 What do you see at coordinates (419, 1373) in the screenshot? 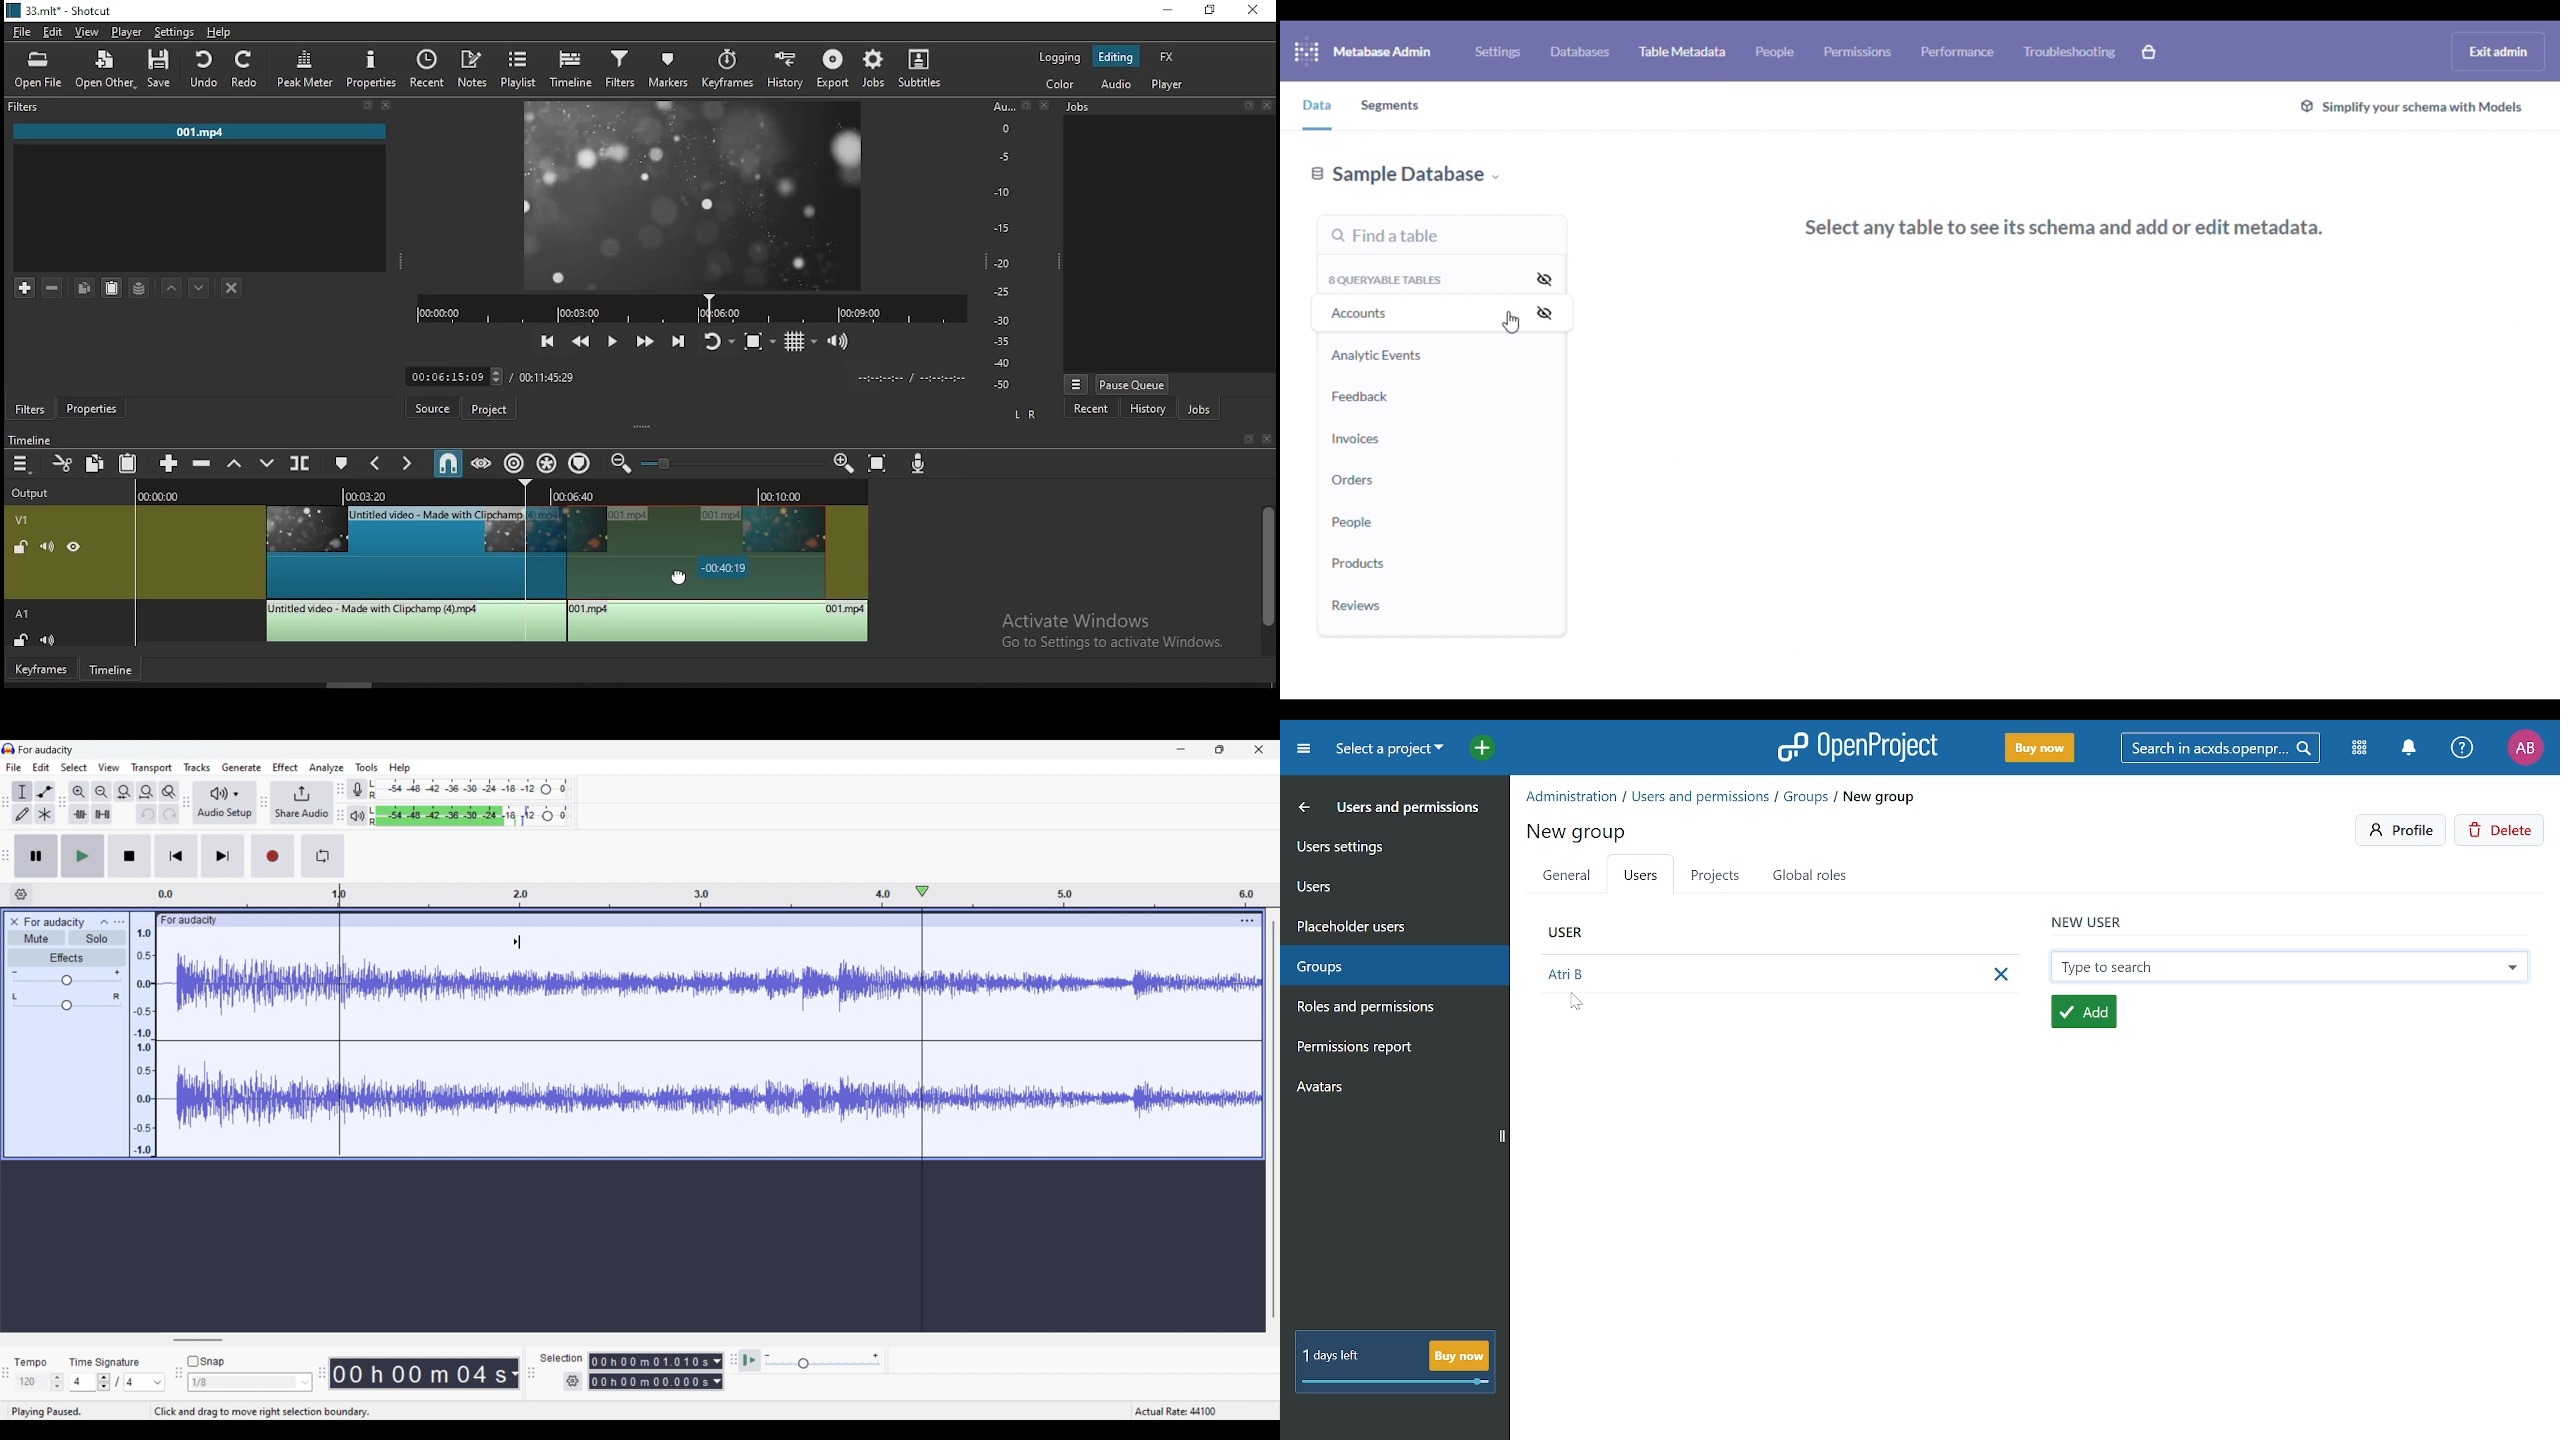
I see `00 h 00 m 07 s` at bounding box center [419, 1373].